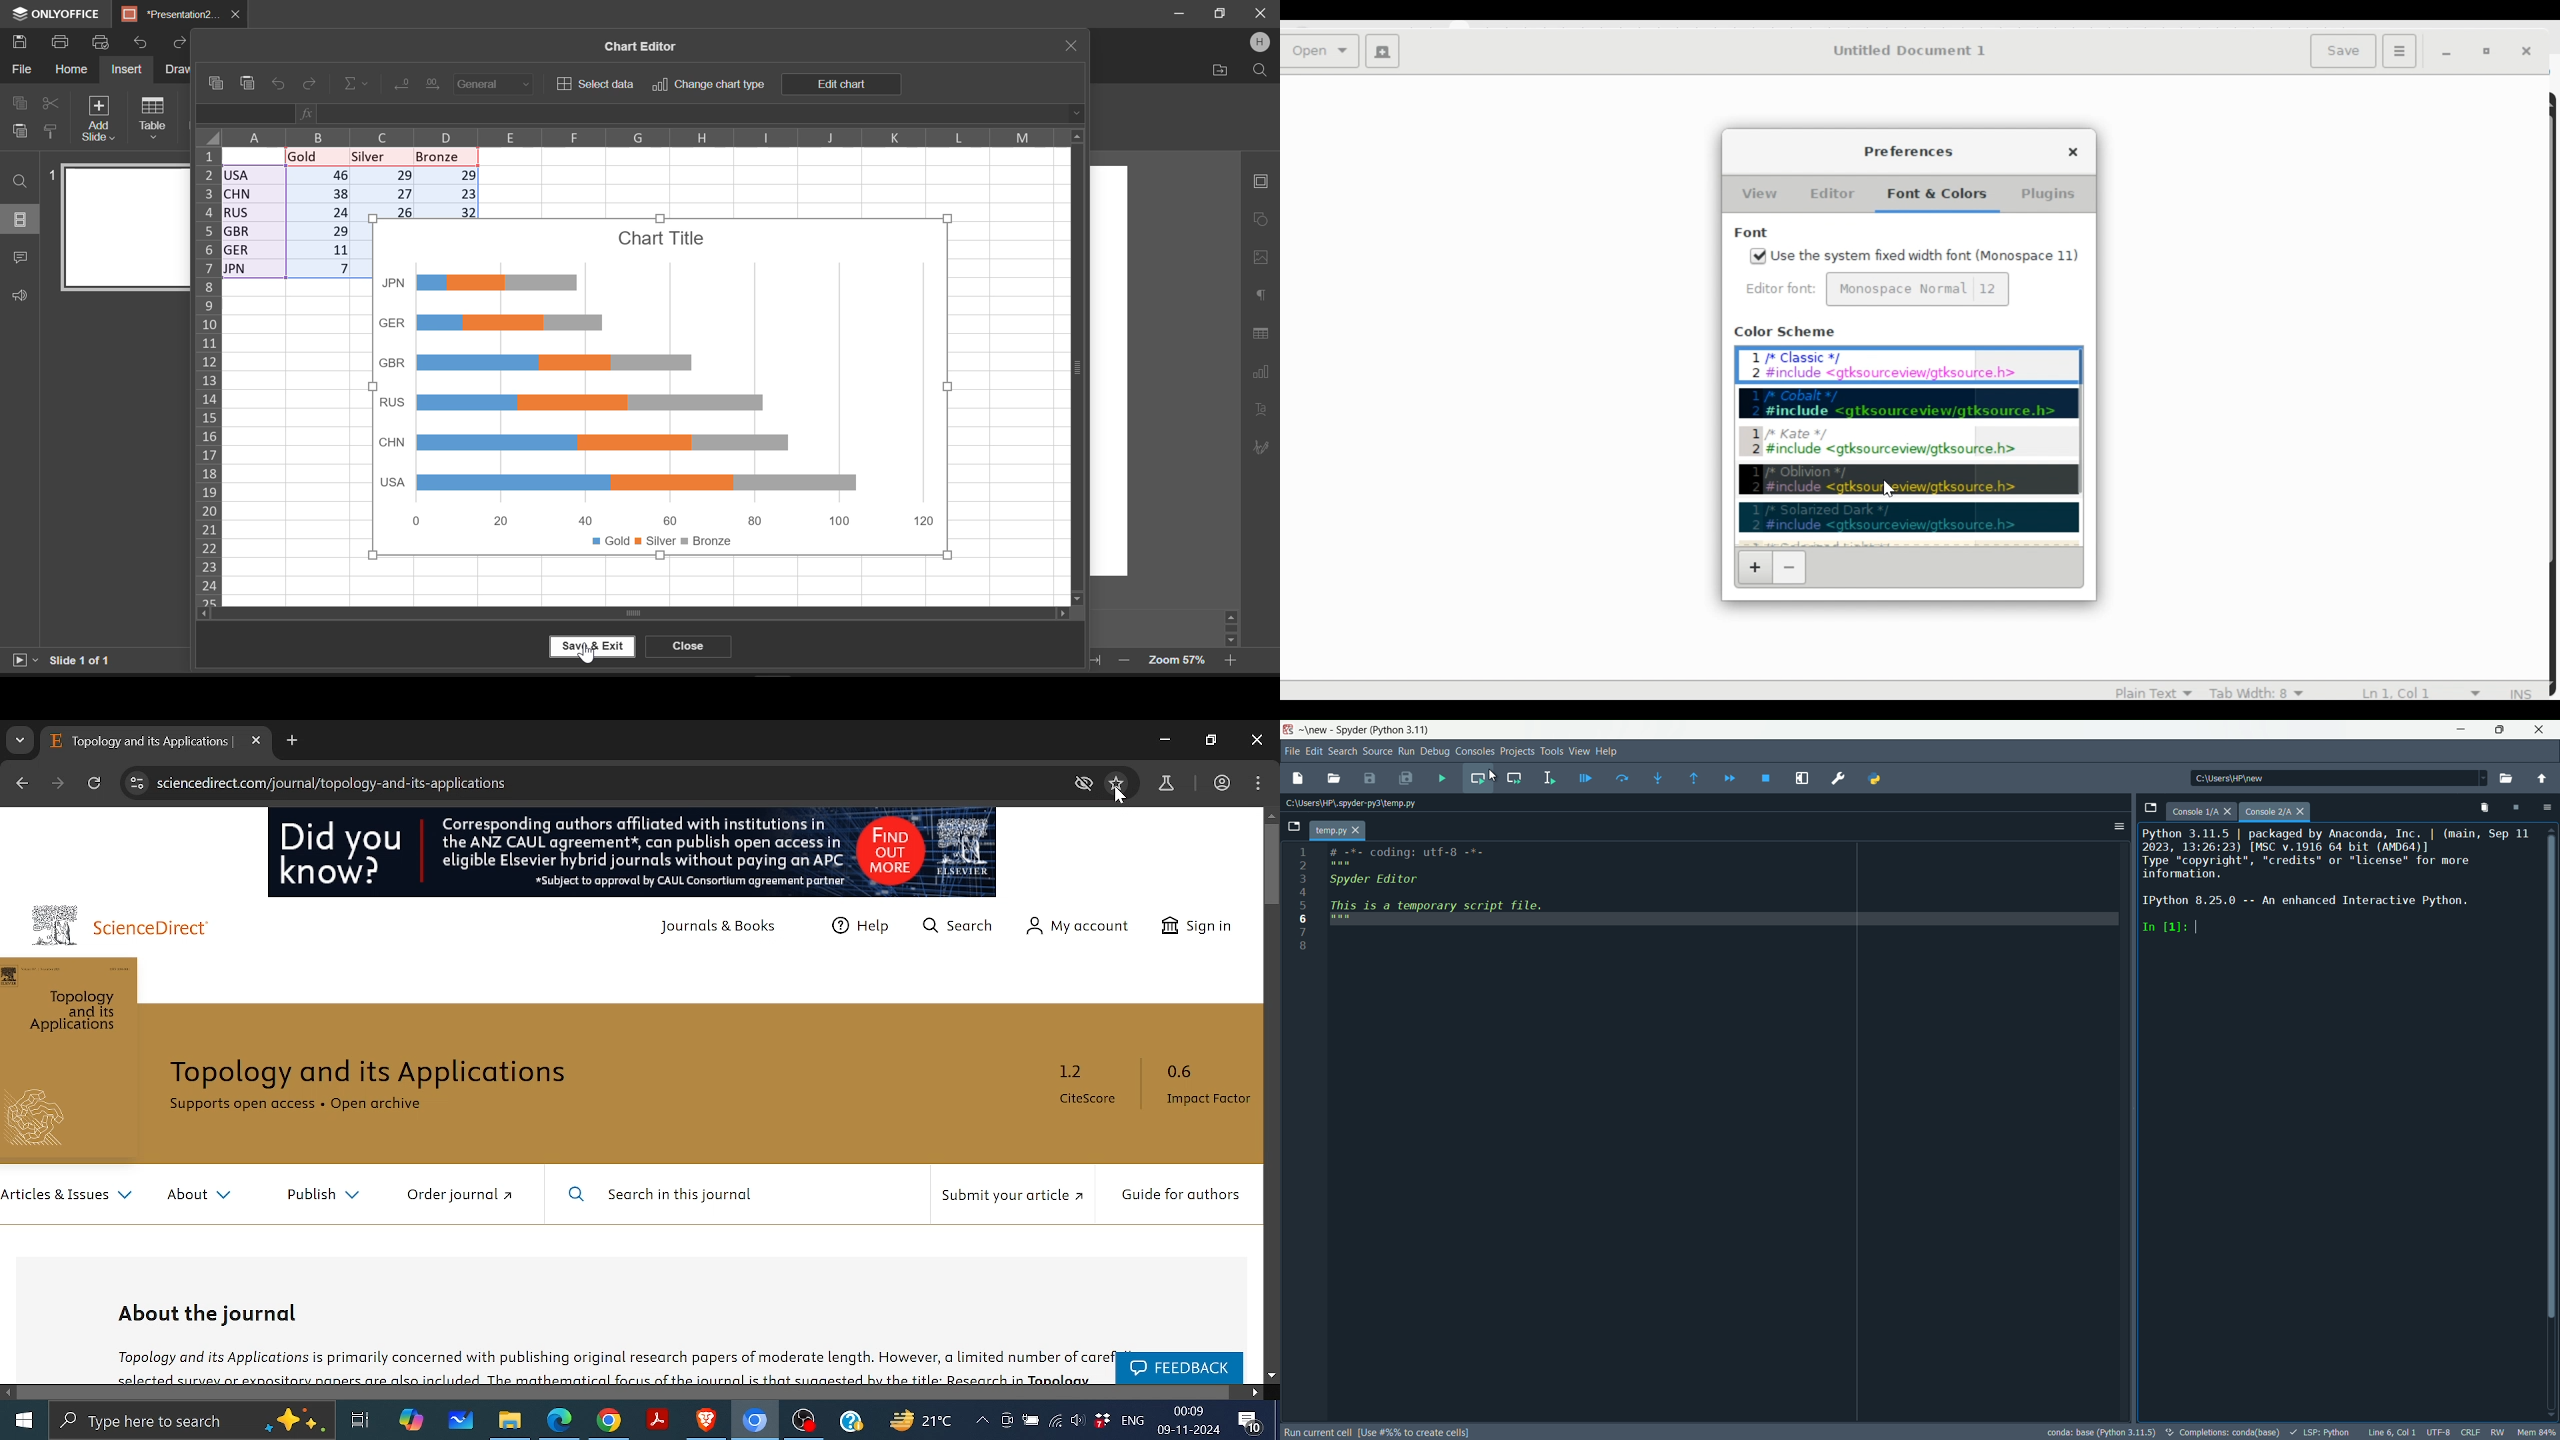 The image size is (2576, 1456). What do you see at coordinates (255, 741) in the screenshot?
I see `Close current tab` at bounding box center [255, 741].